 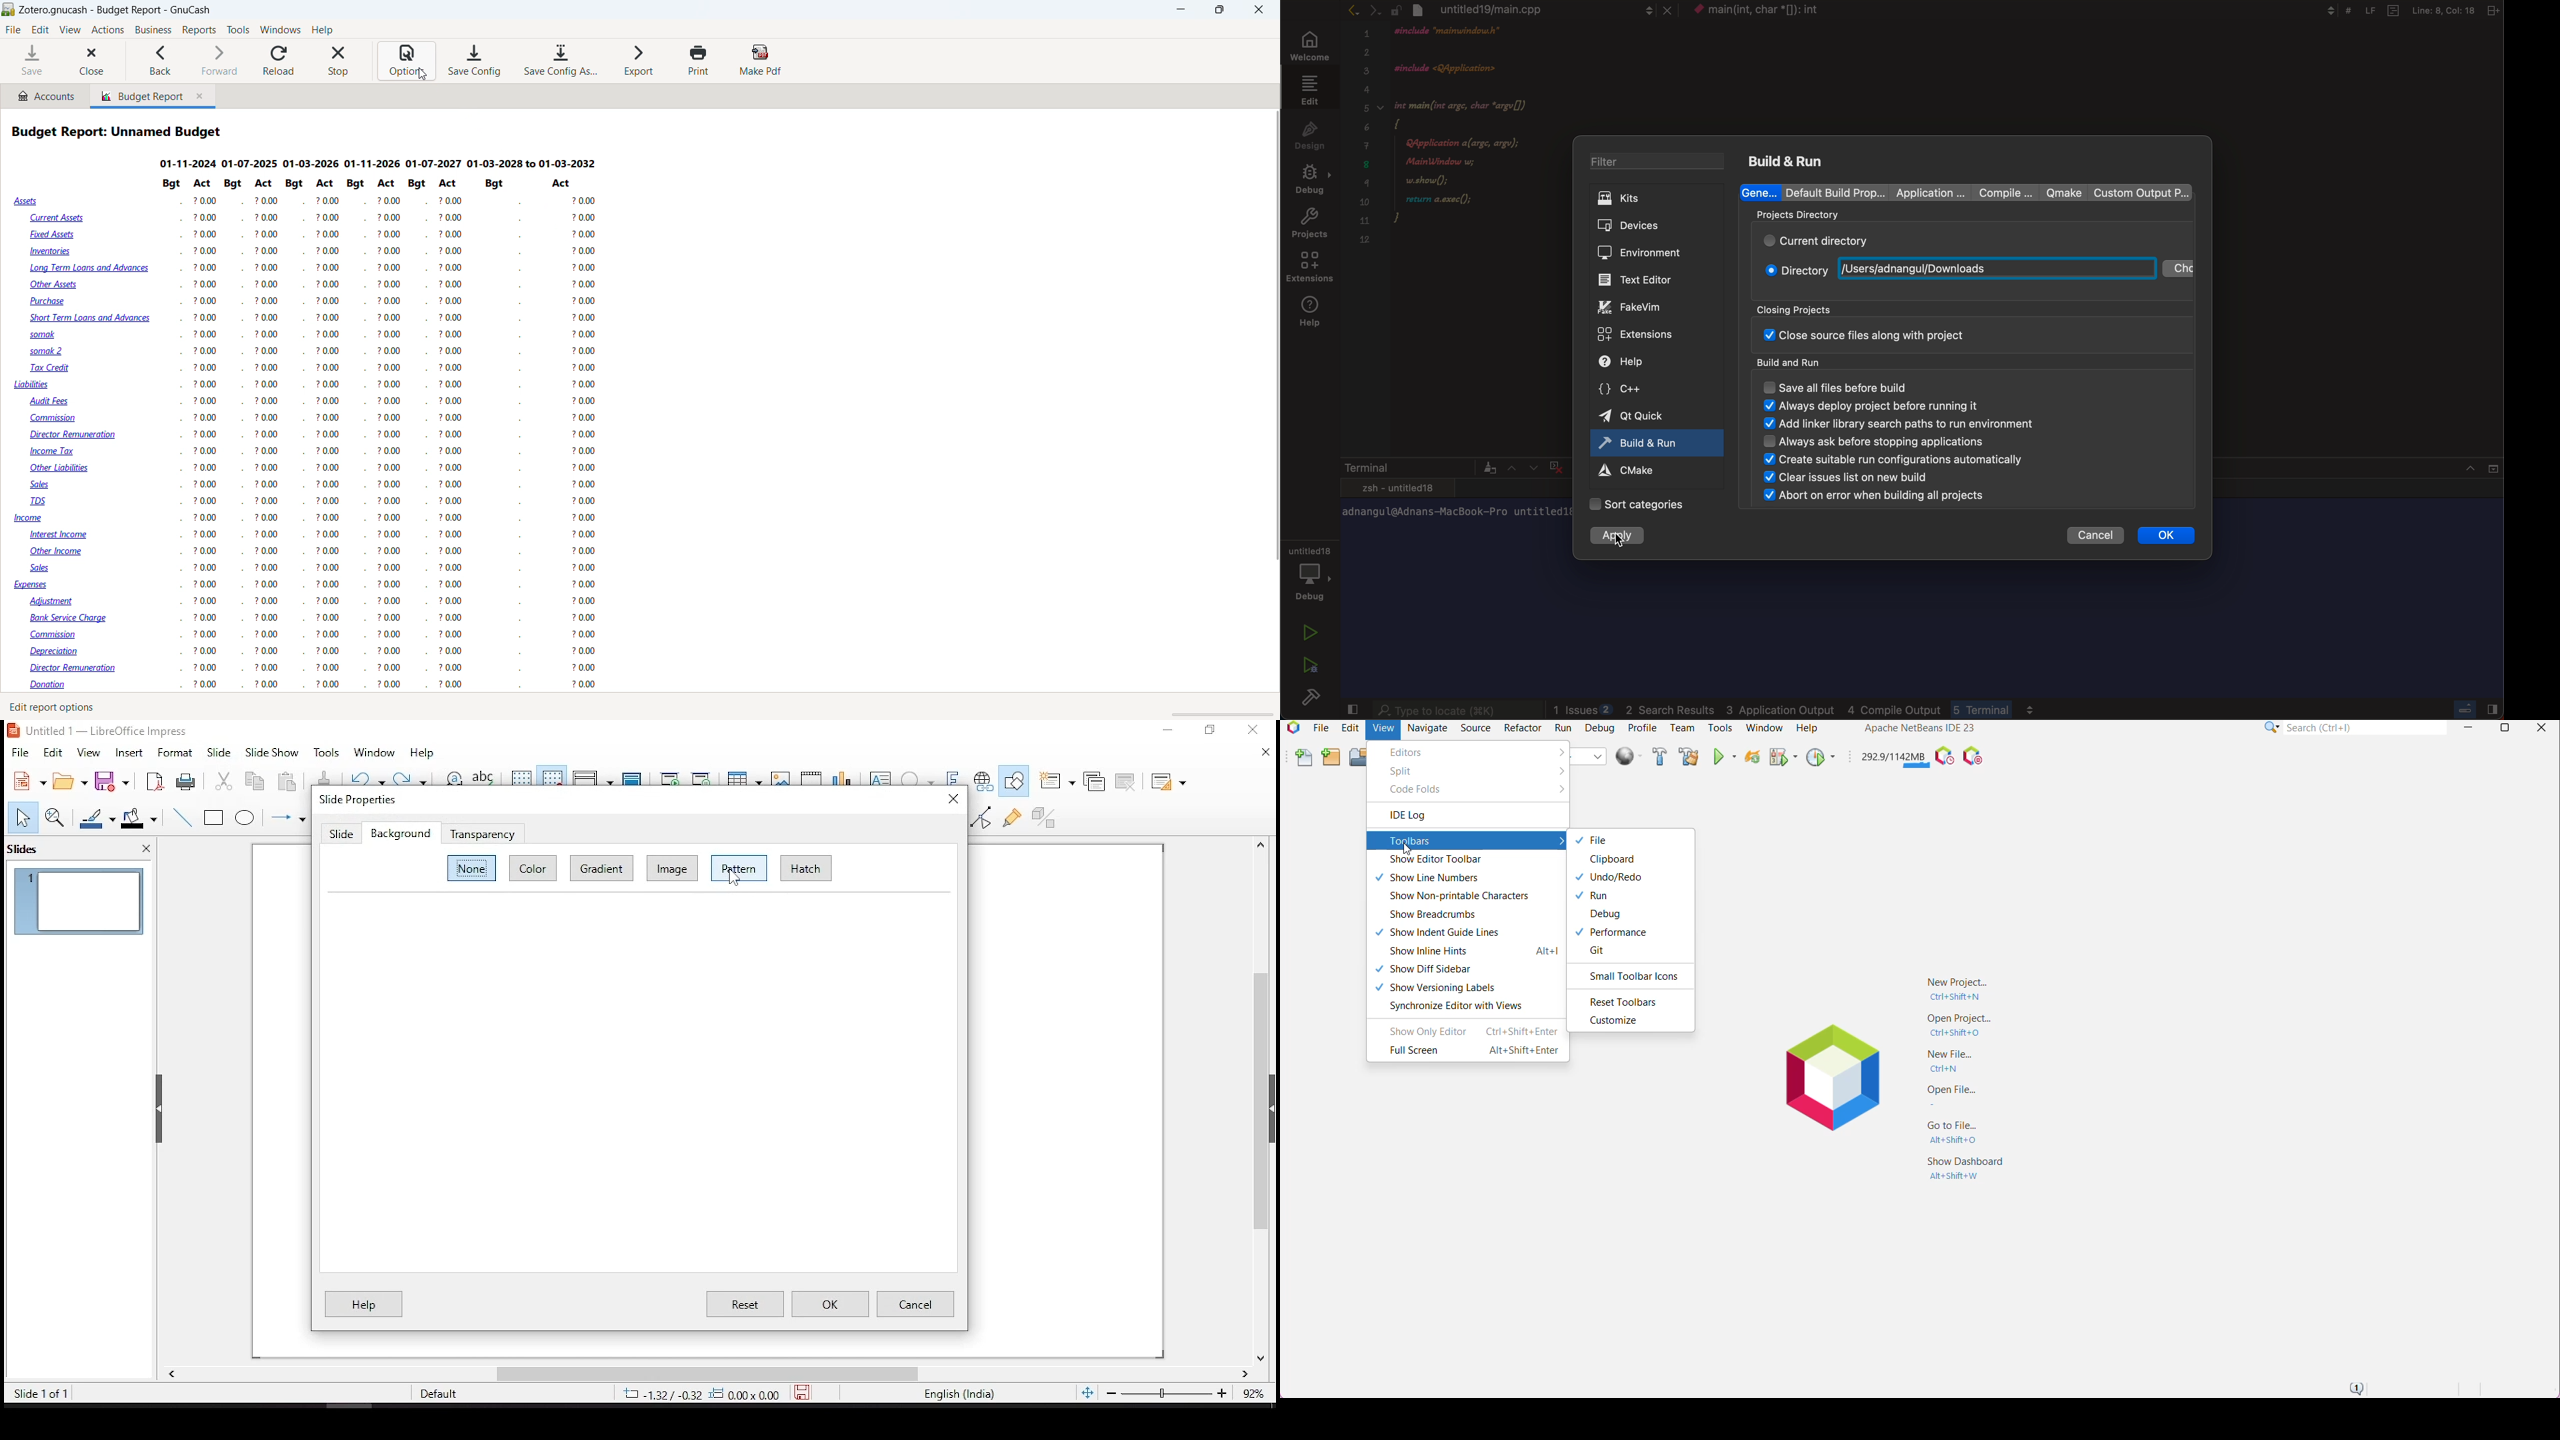 What do you see at coordinates (1310, 47) in the screenshot?
I see `welcome` at bounding box center [1310, 47].